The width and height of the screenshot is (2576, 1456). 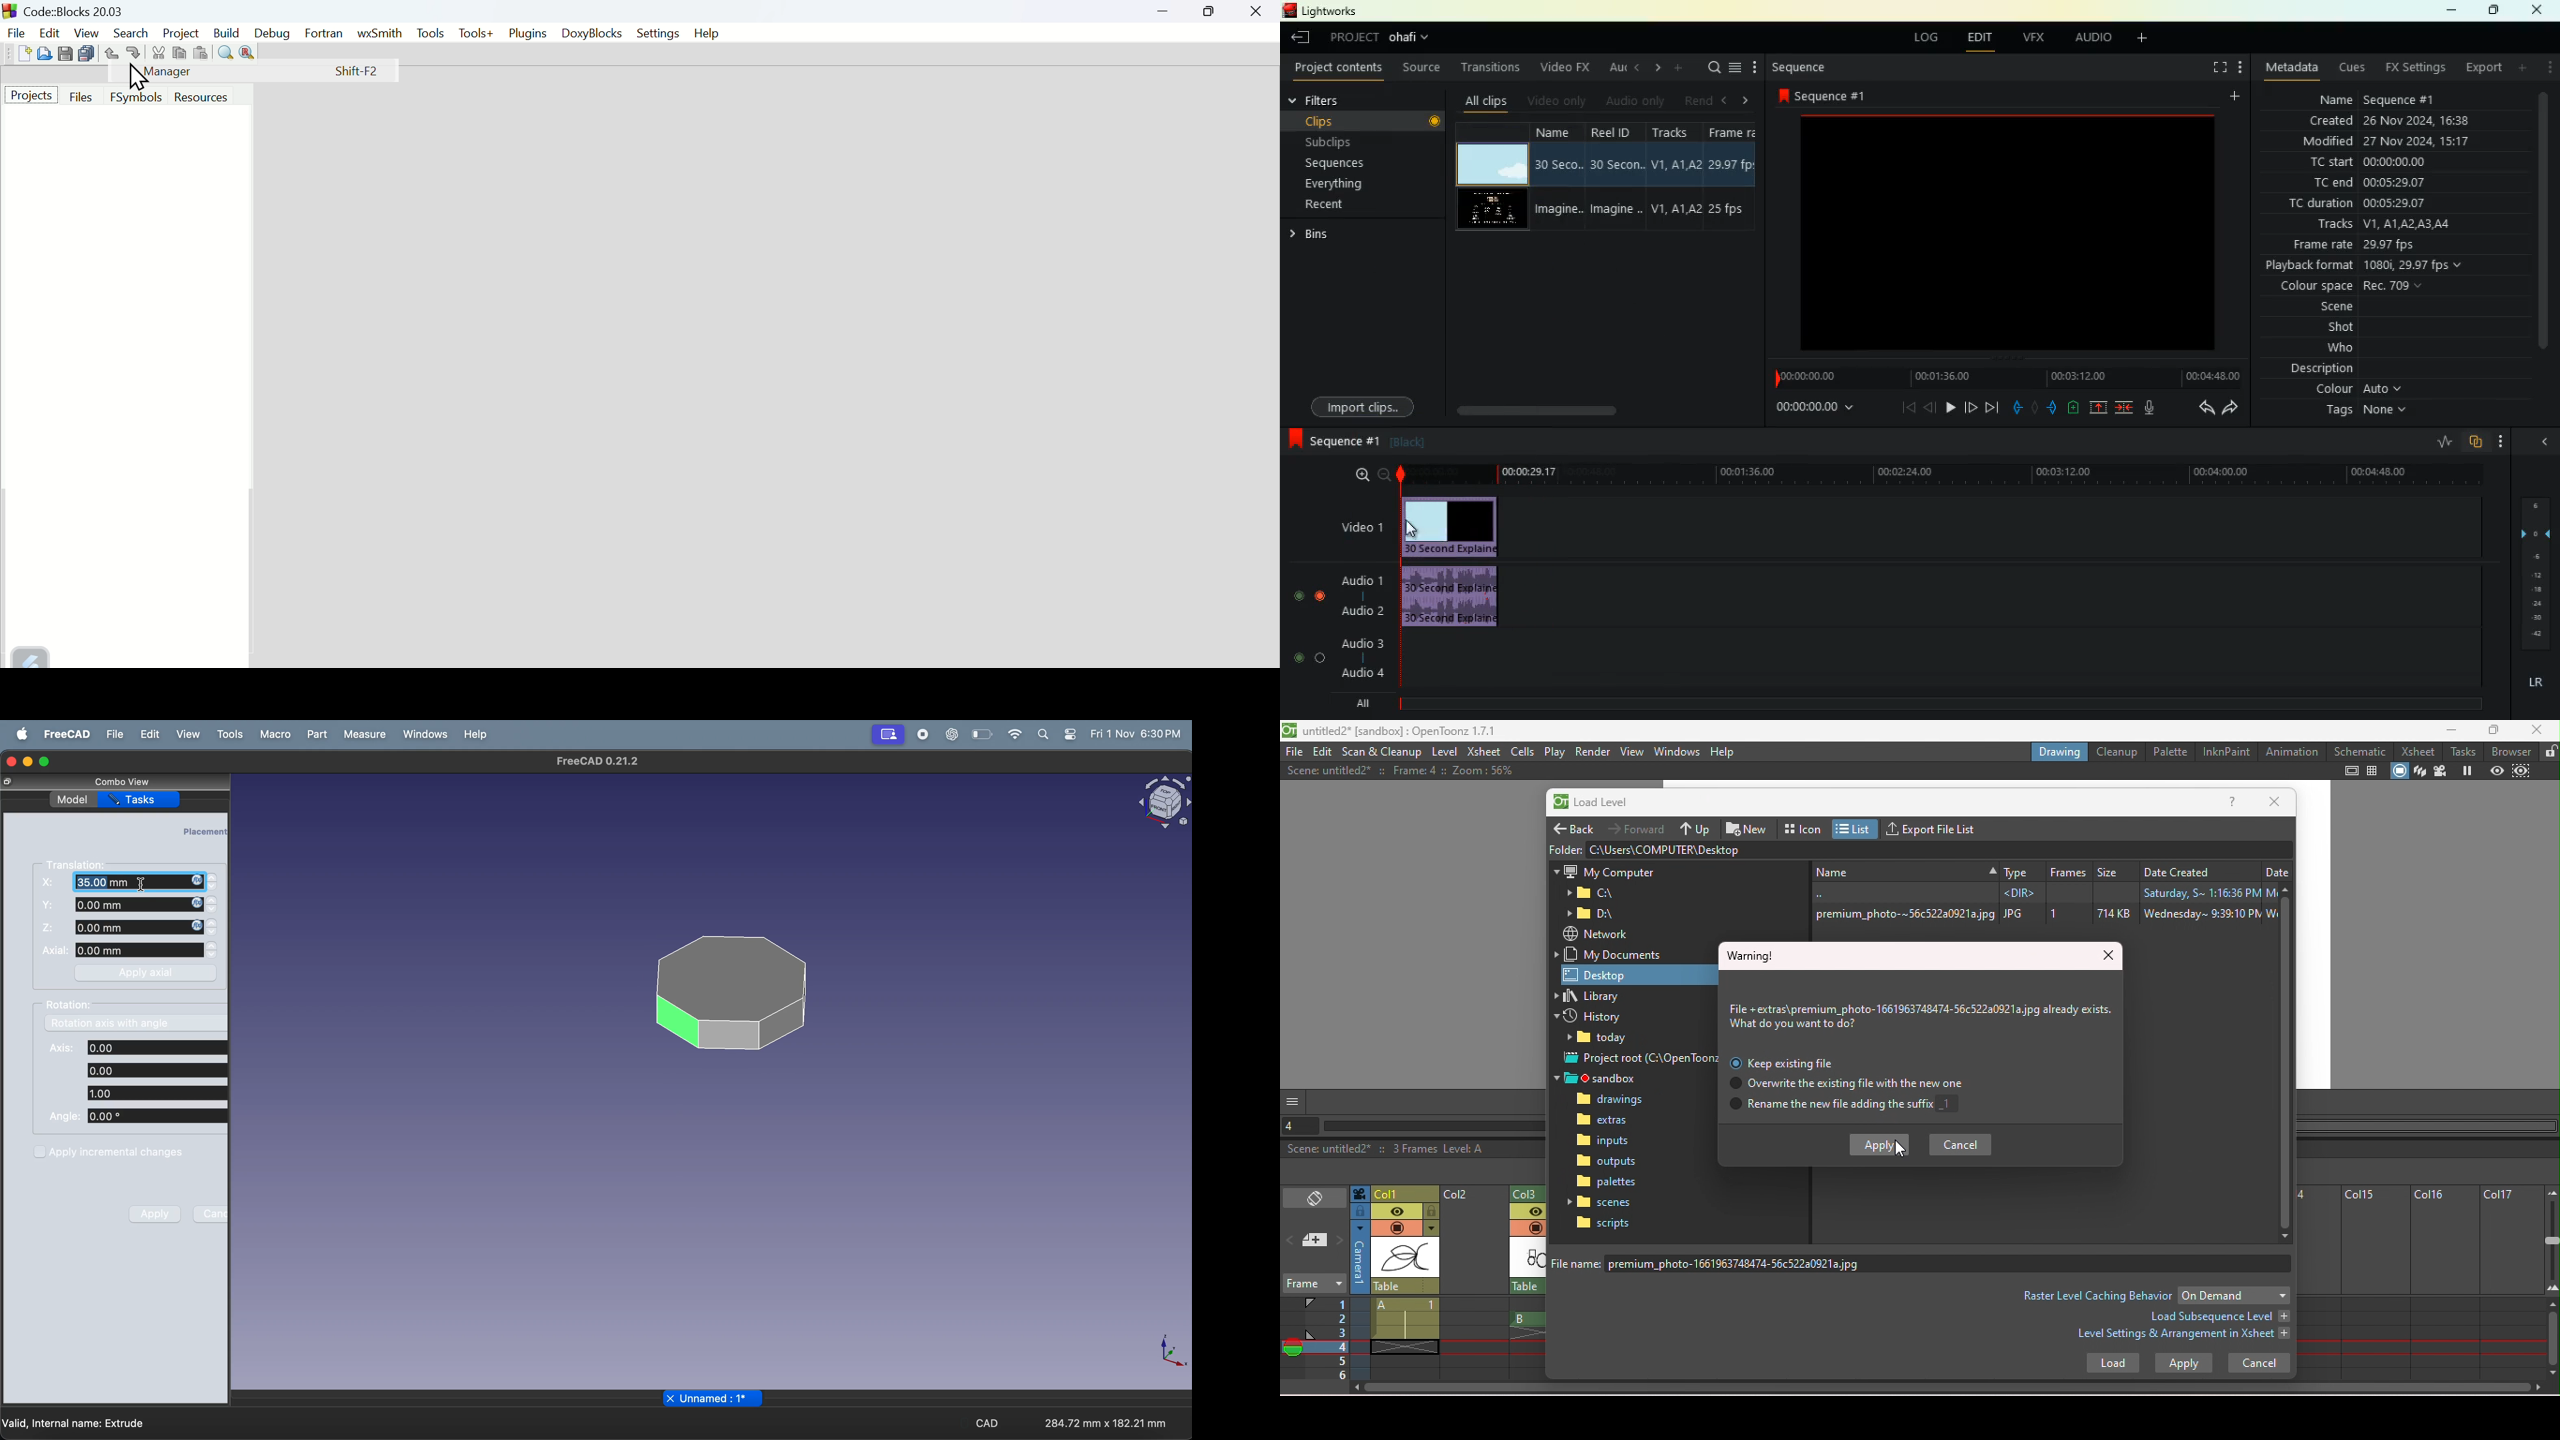 I want to click on model, so click(x=72, y=798).